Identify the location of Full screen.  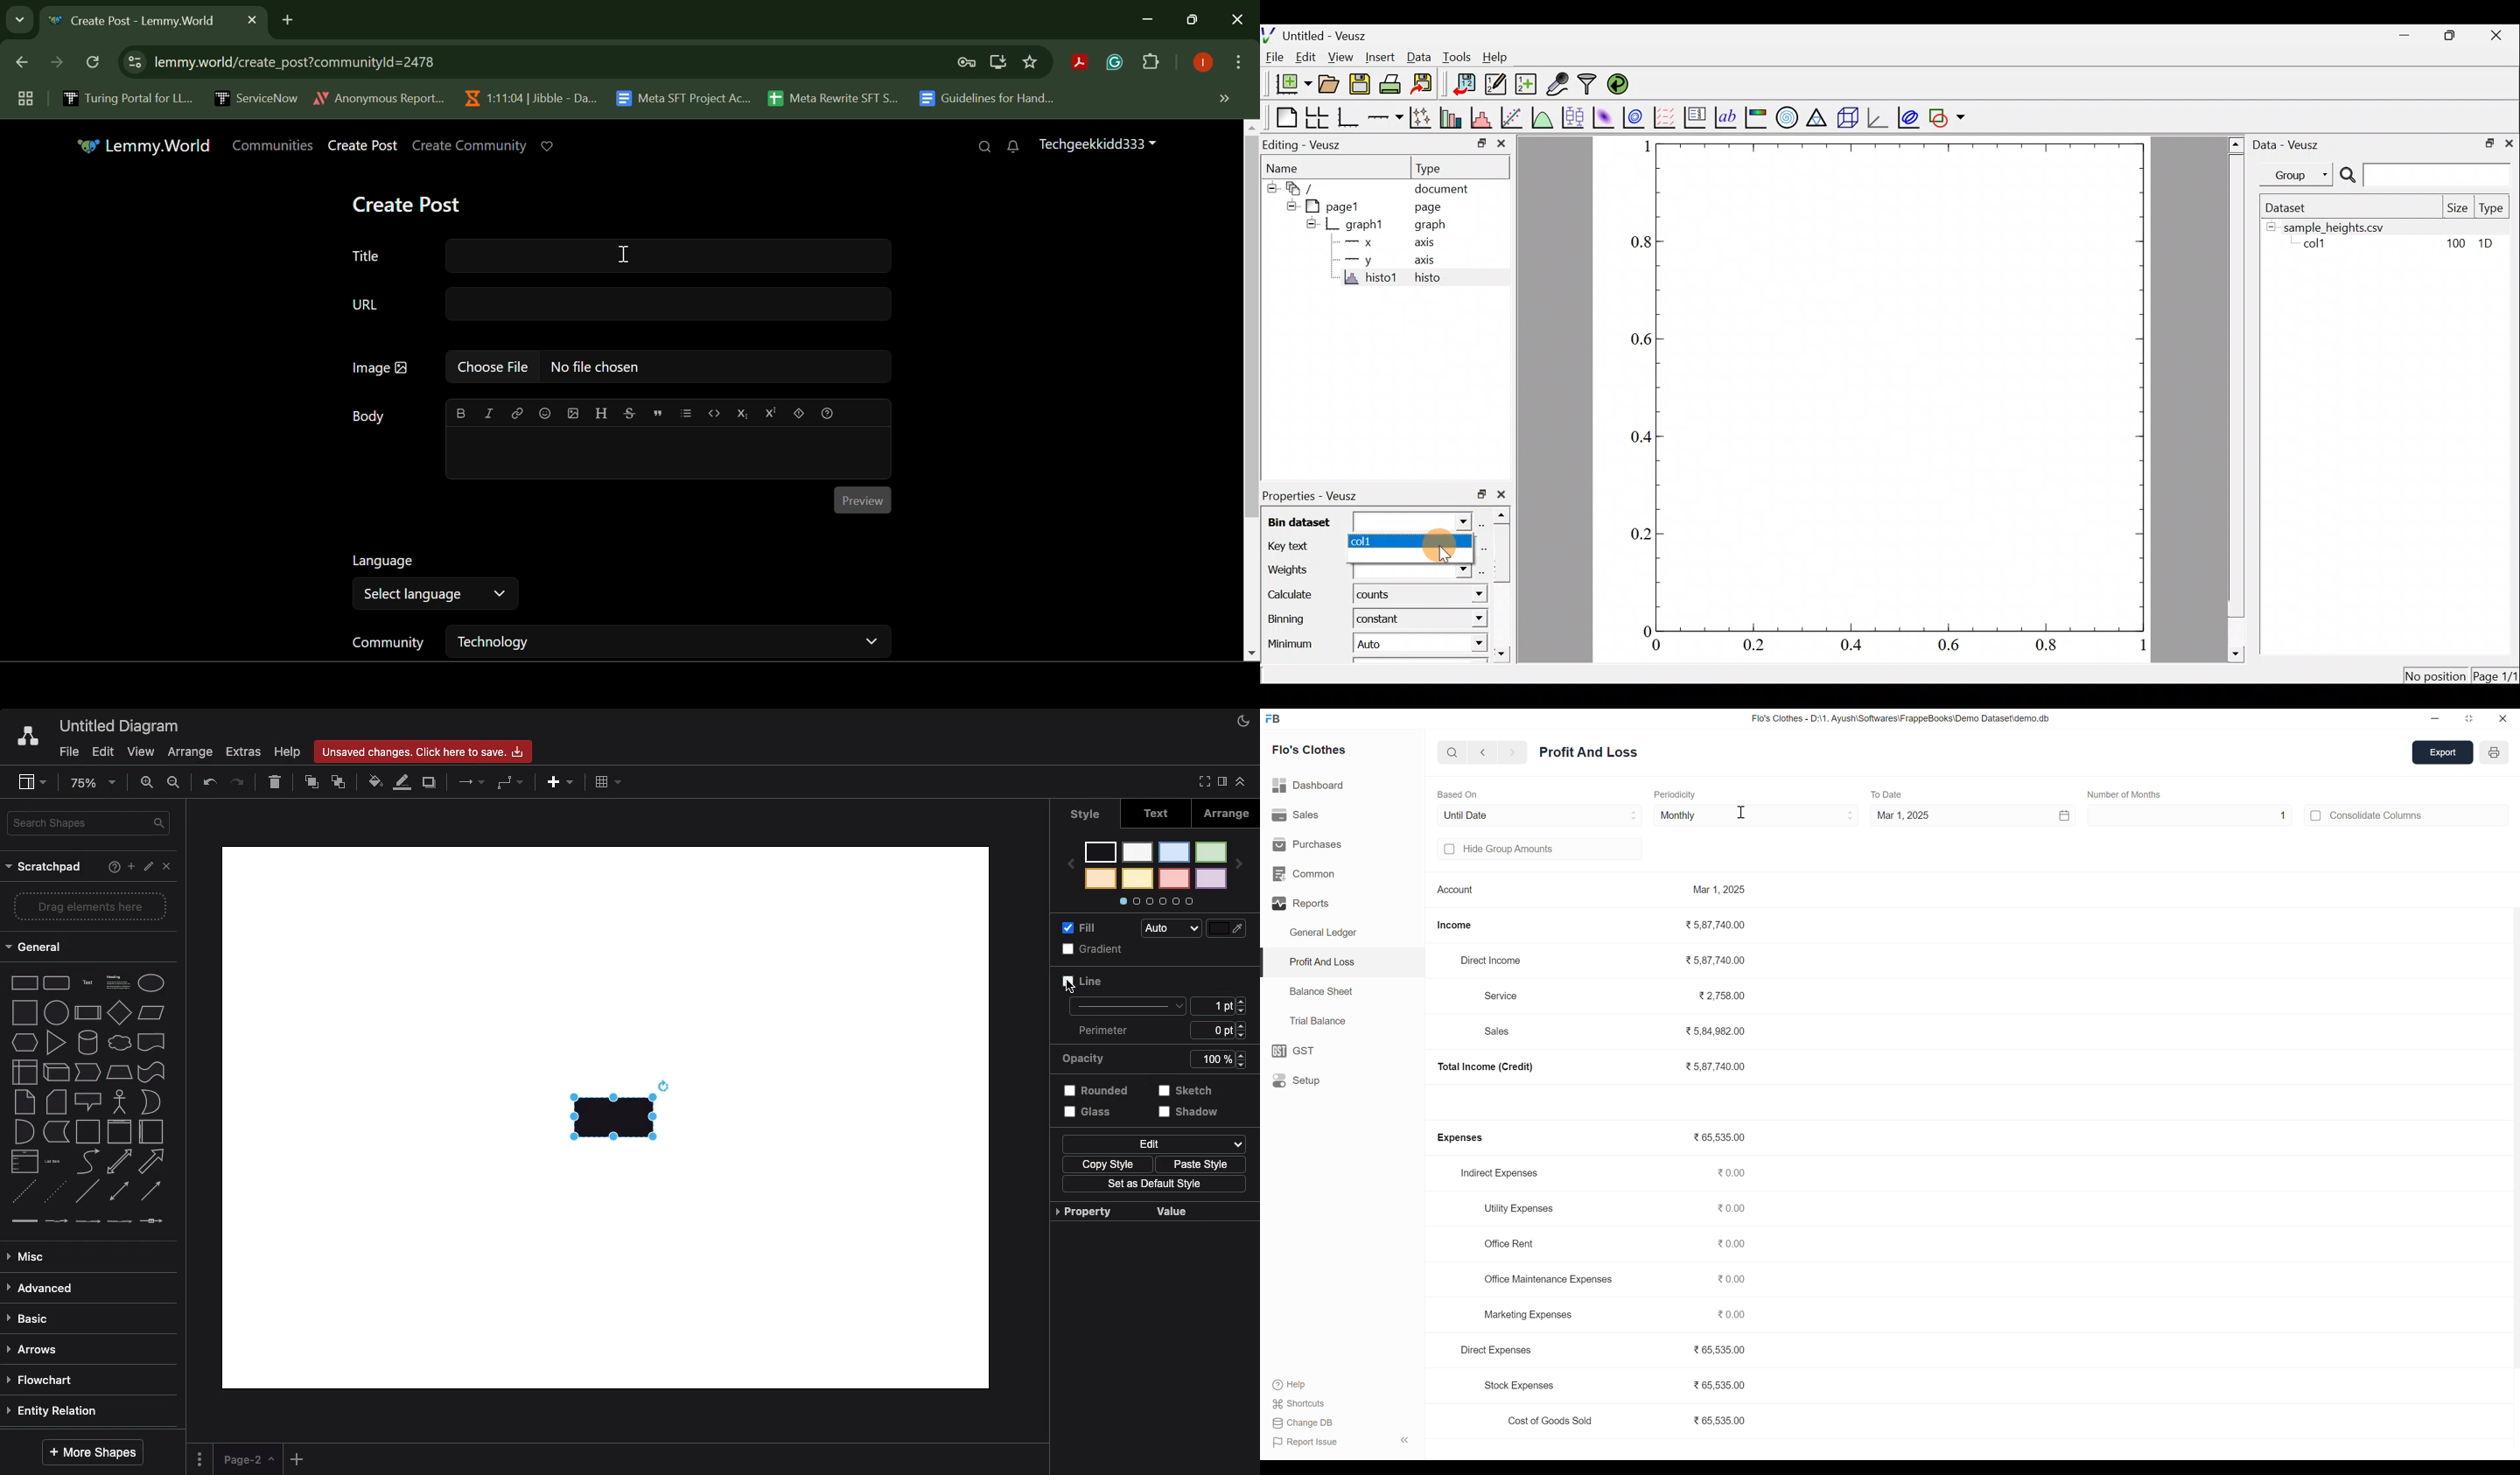
(1200, 781).